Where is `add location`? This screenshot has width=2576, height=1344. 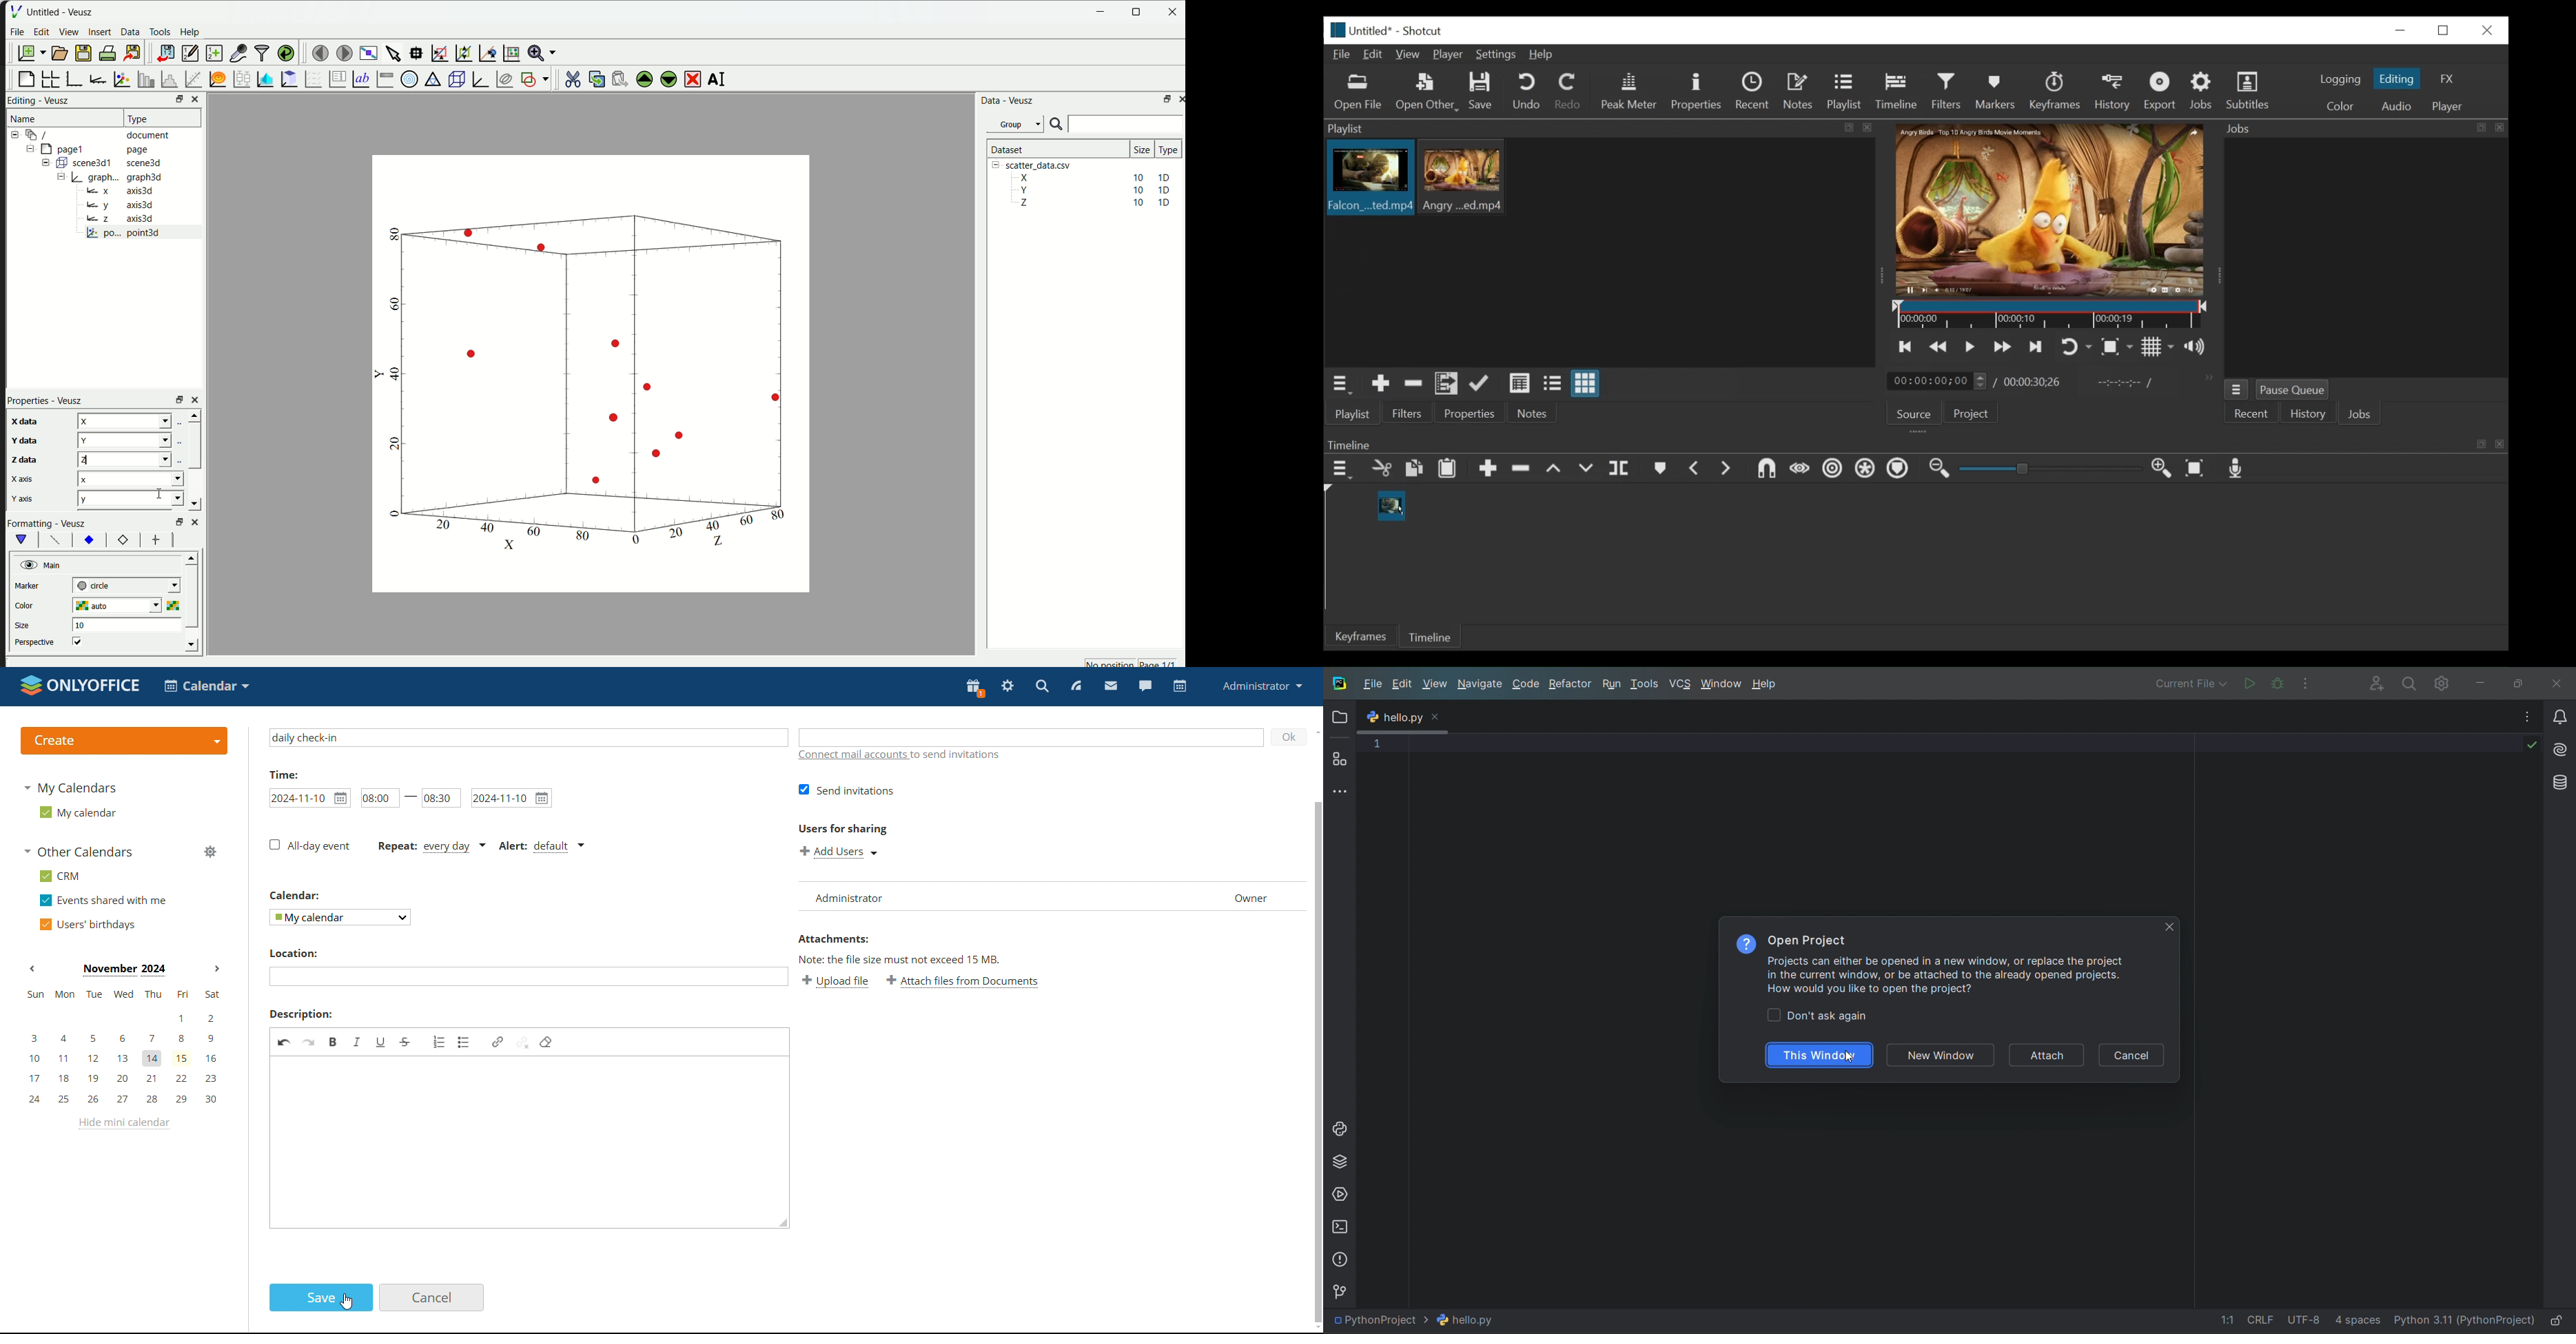 add location is located at coordinates (529, 978).